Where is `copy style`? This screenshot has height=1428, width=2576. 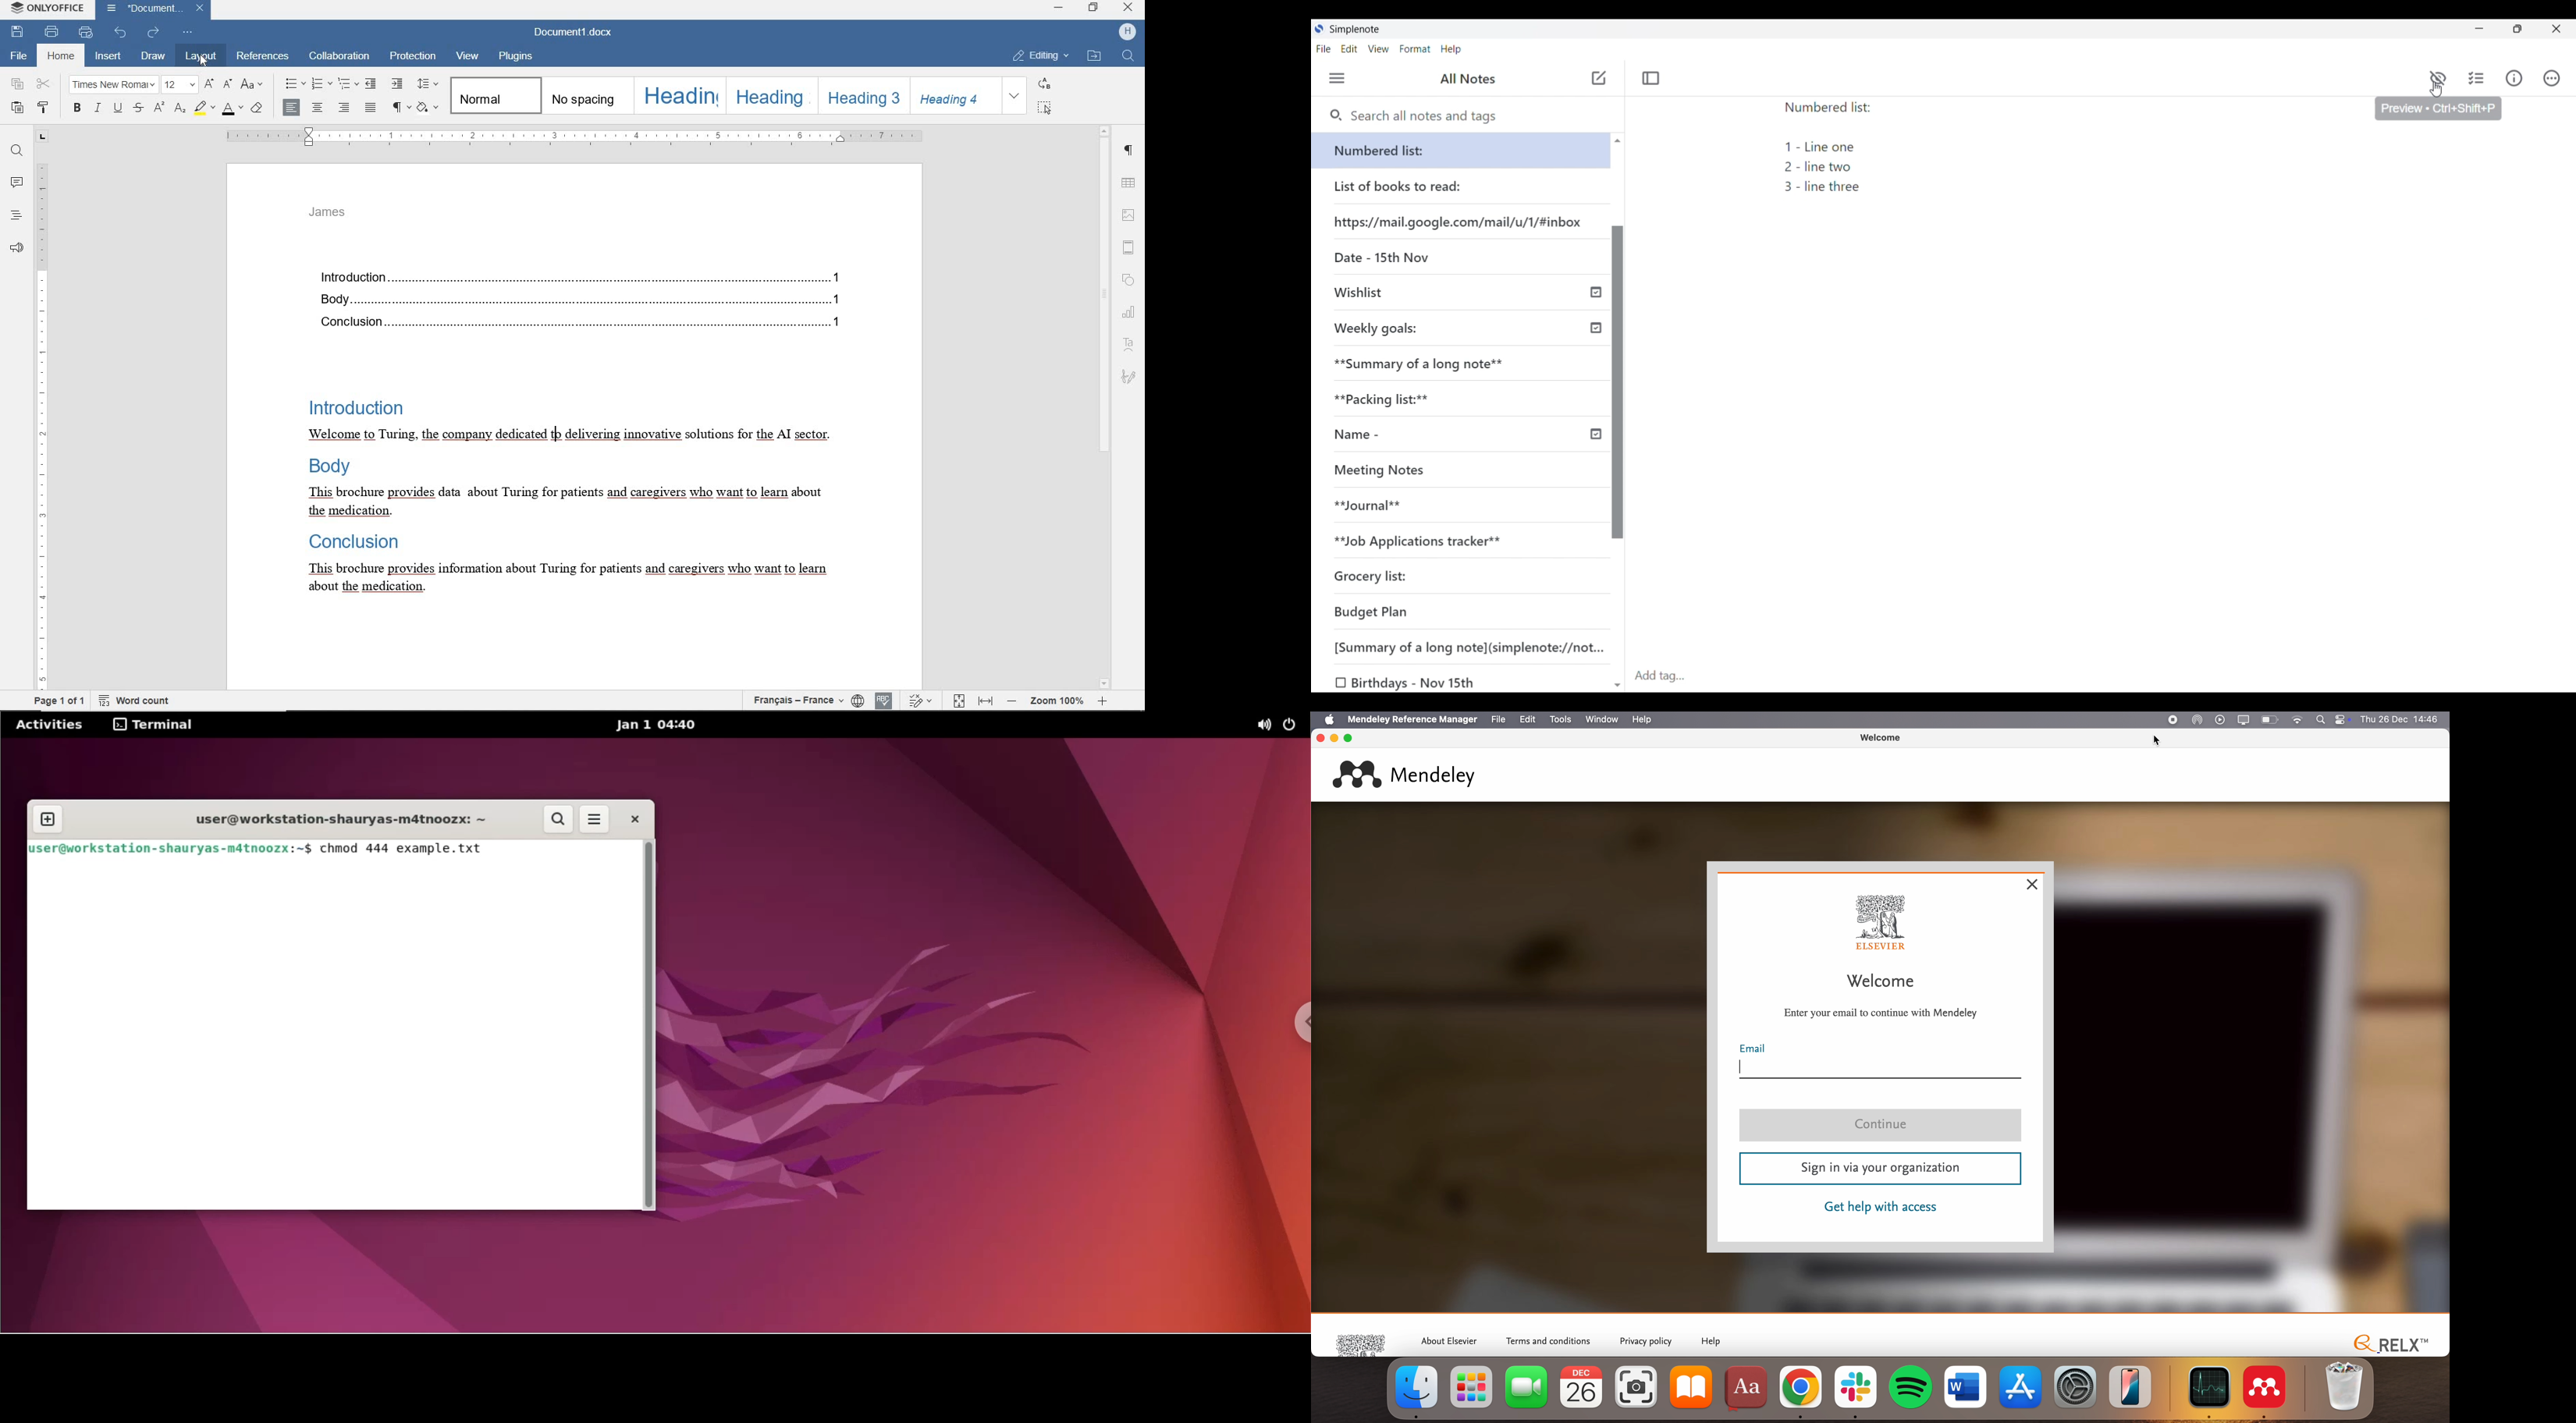
copy style is located at coordinates (44, 107).